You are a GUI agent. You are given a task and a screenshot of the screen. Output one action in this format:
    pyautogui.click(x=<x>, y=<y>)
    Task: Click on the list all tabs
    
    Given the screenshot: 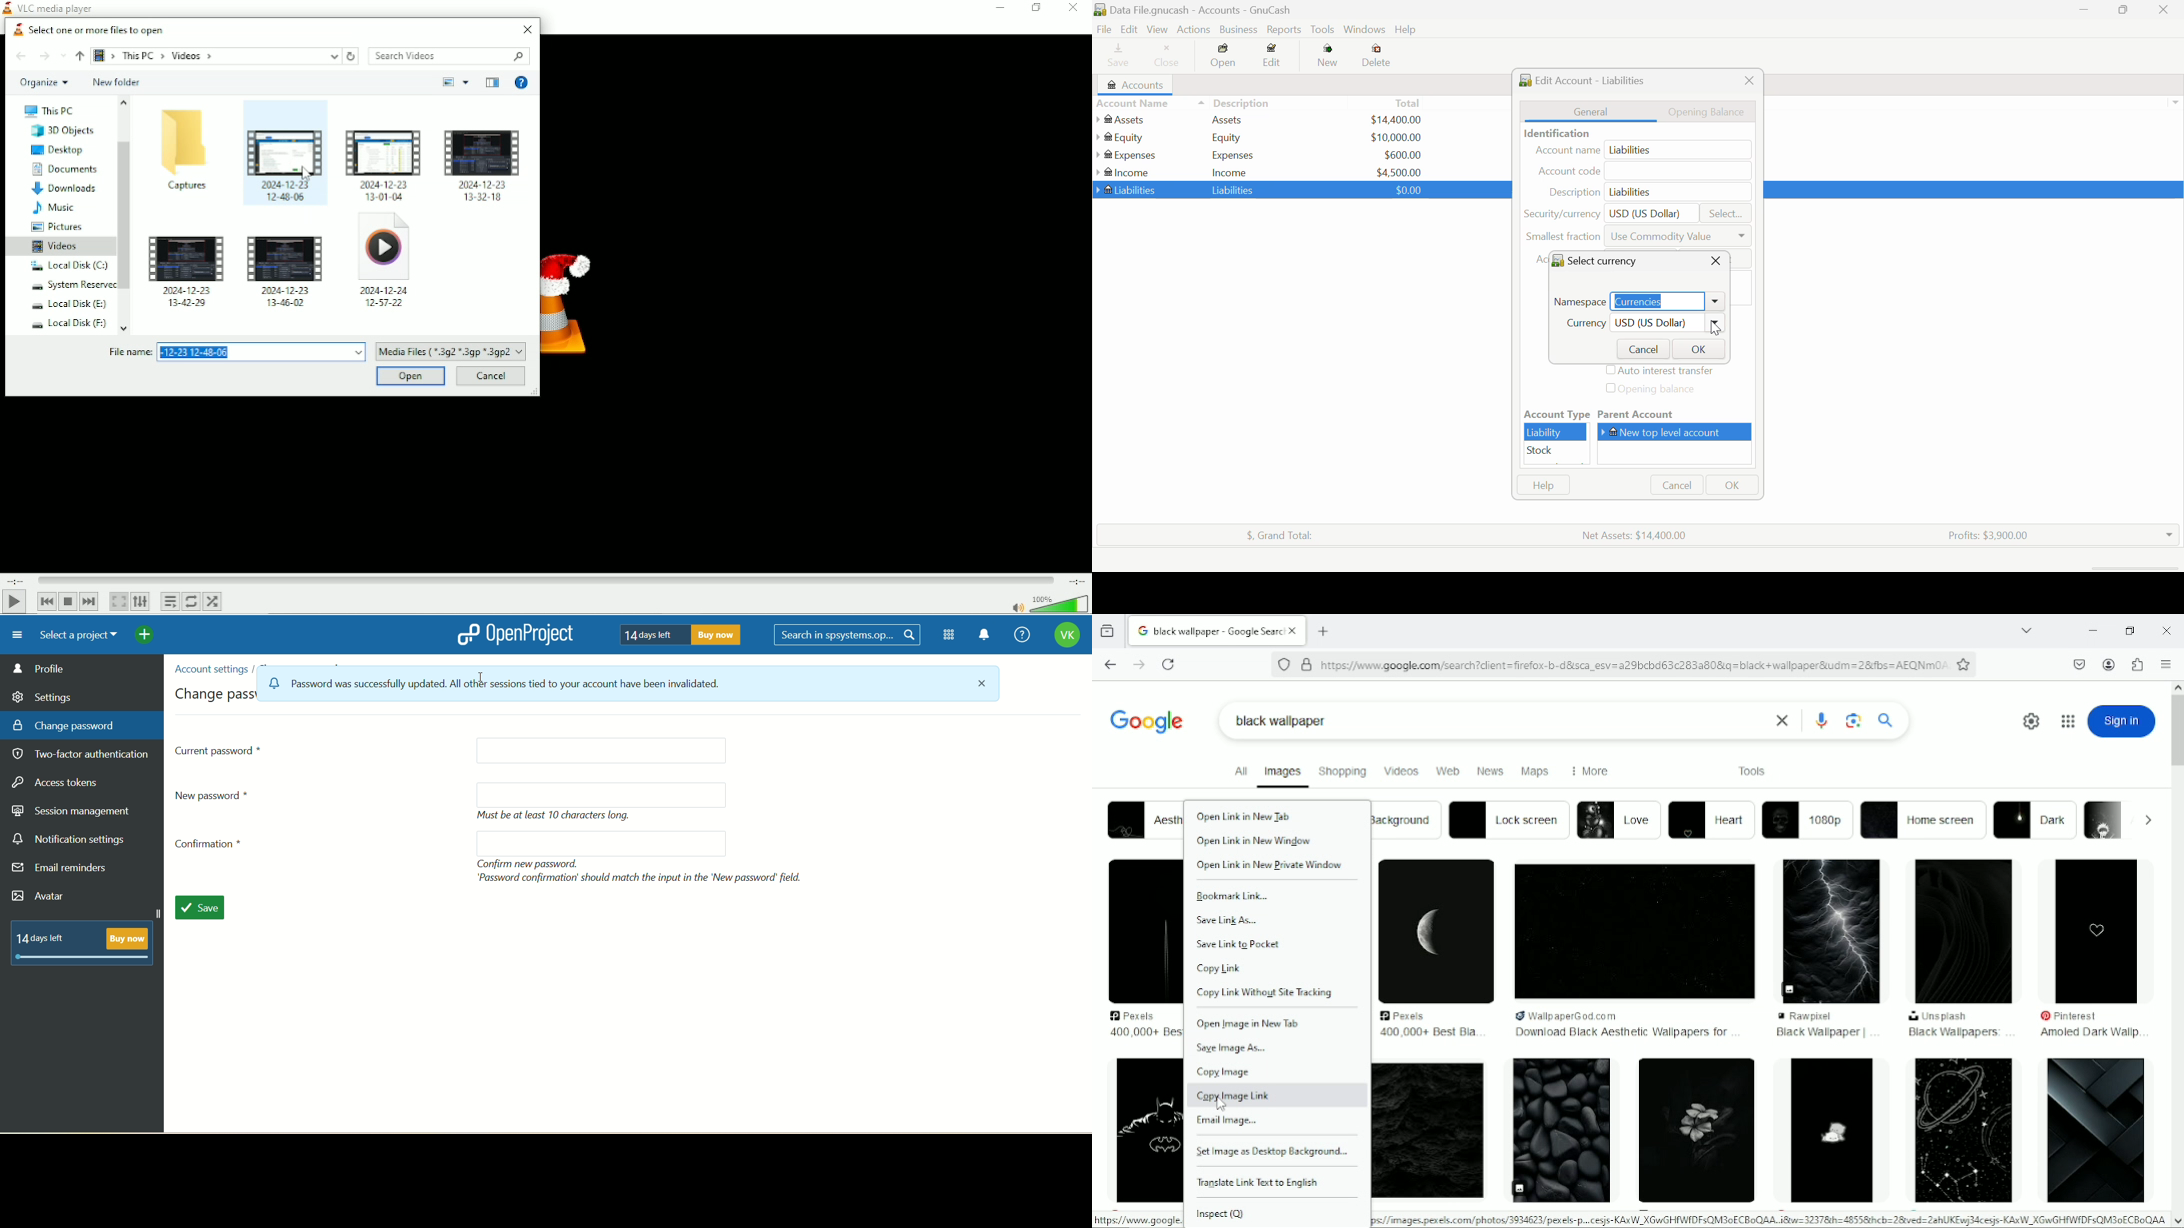 What is the action you would take?
    pyautogui.click(x=2026, y=631)
    